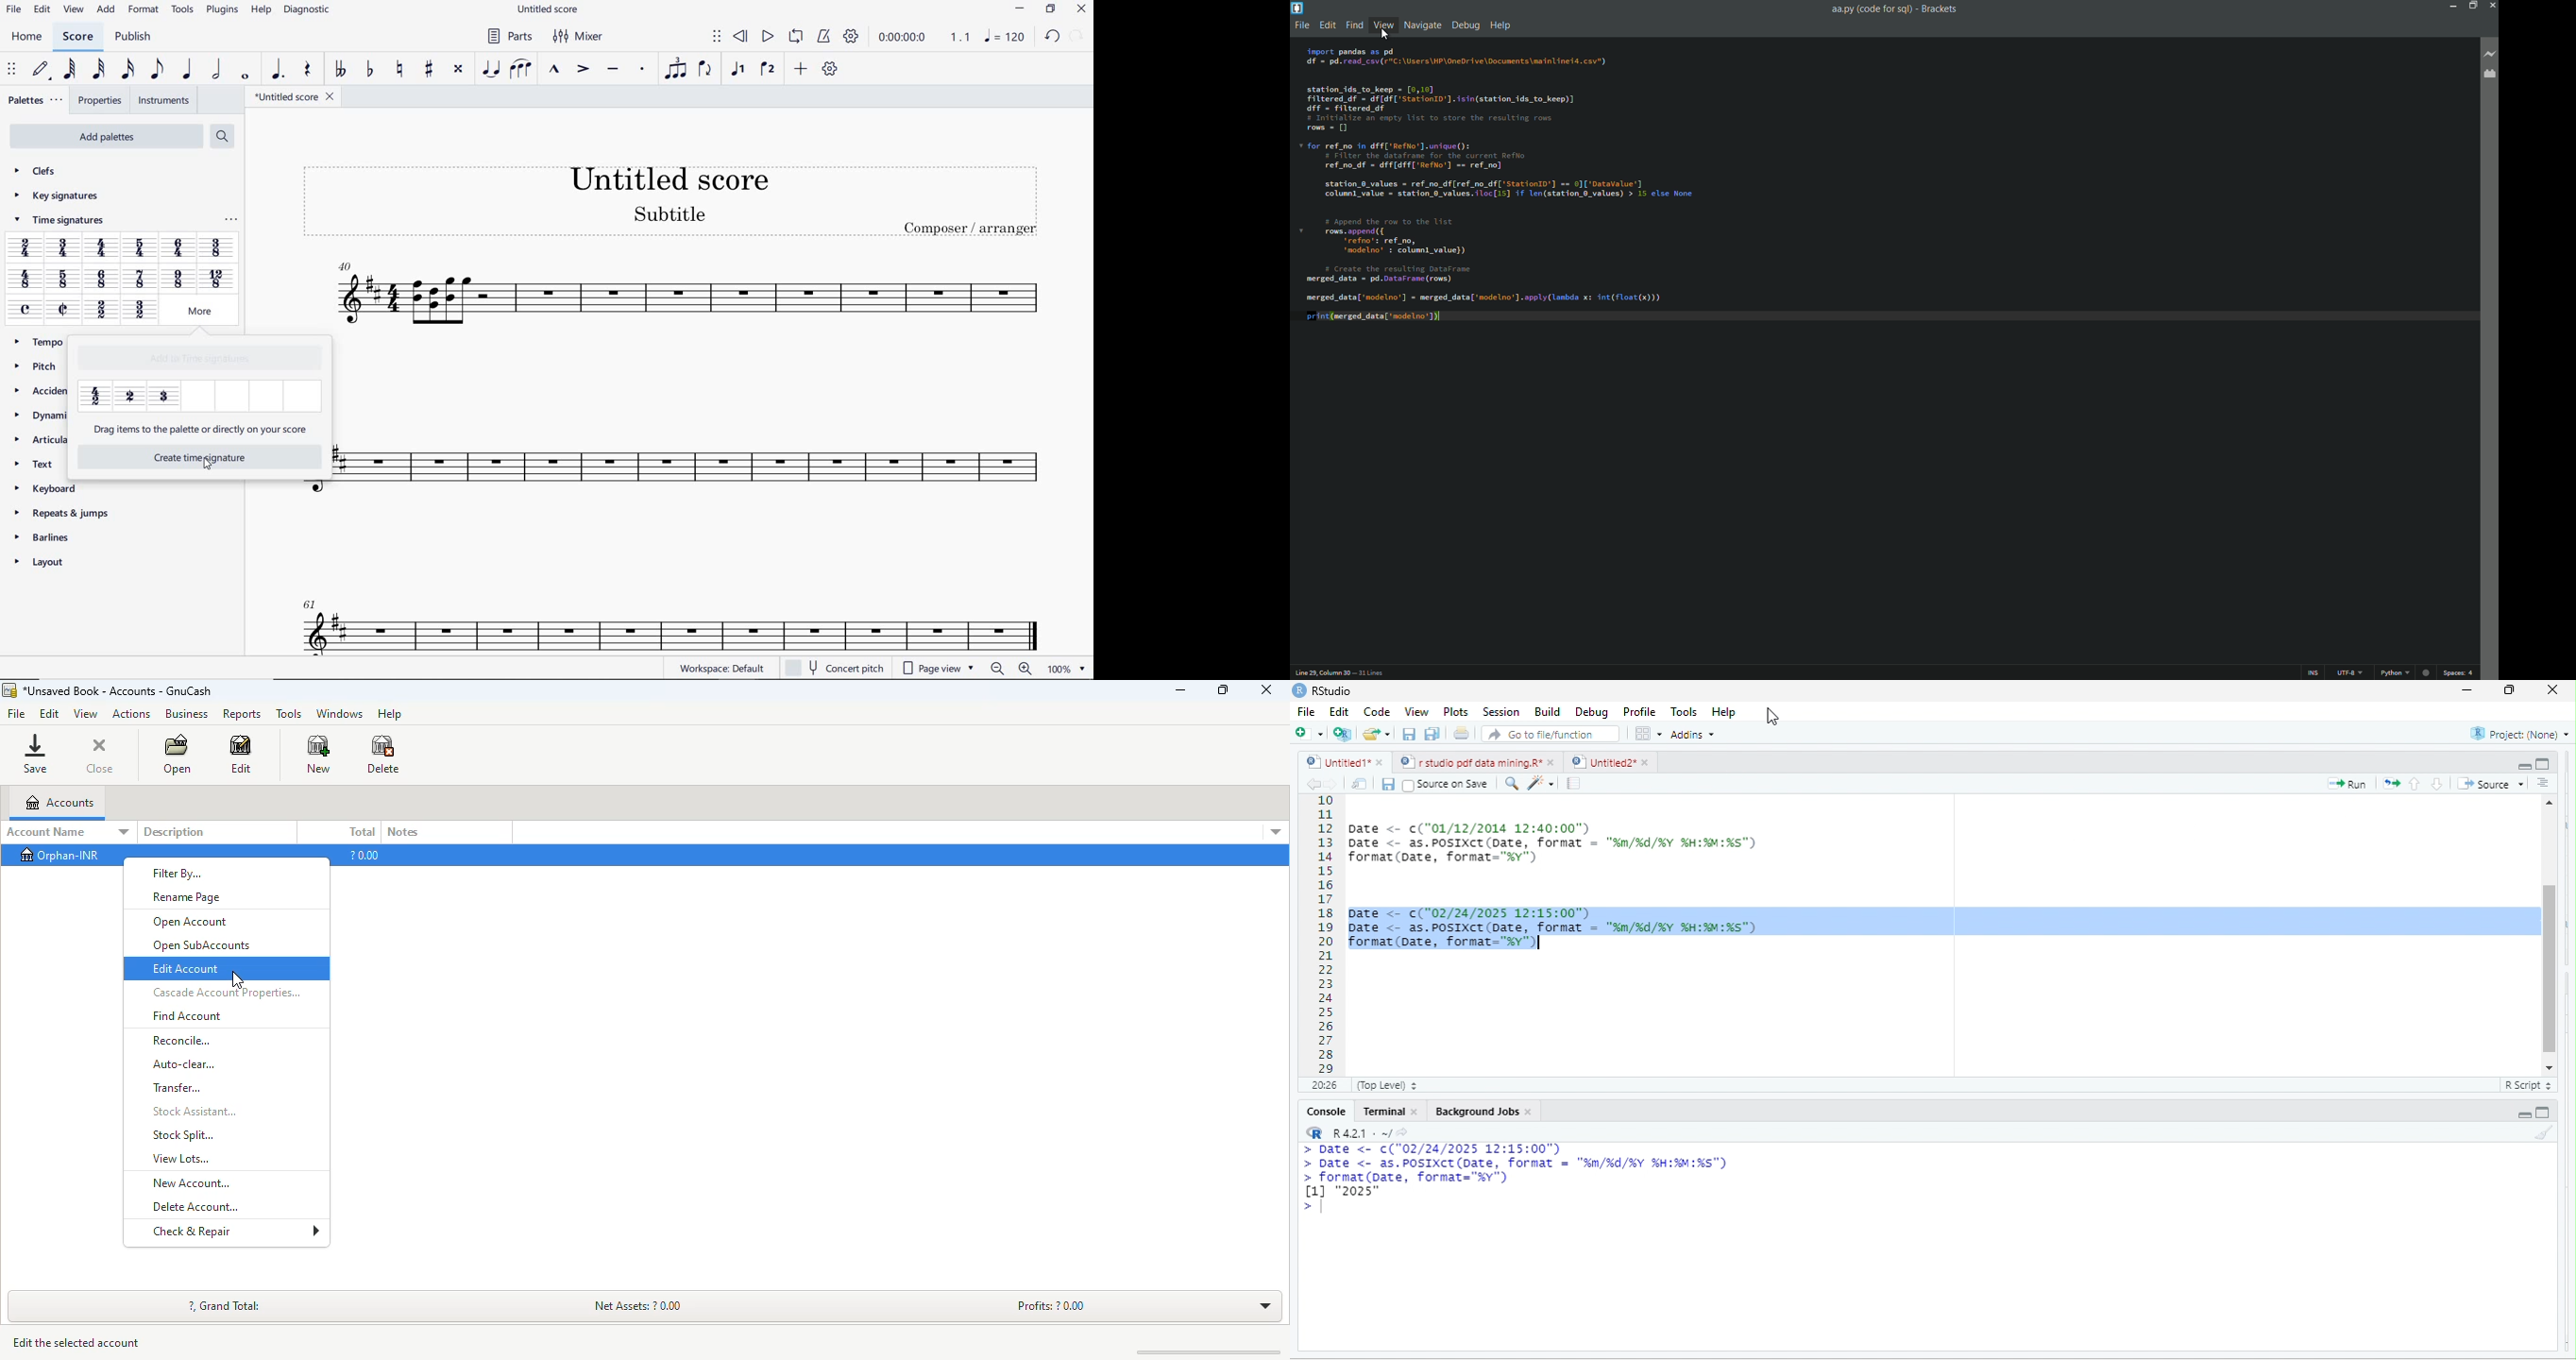 The height and width of the screenshot is (1372, 2576). I want to click on close, so click(1532, 1114).